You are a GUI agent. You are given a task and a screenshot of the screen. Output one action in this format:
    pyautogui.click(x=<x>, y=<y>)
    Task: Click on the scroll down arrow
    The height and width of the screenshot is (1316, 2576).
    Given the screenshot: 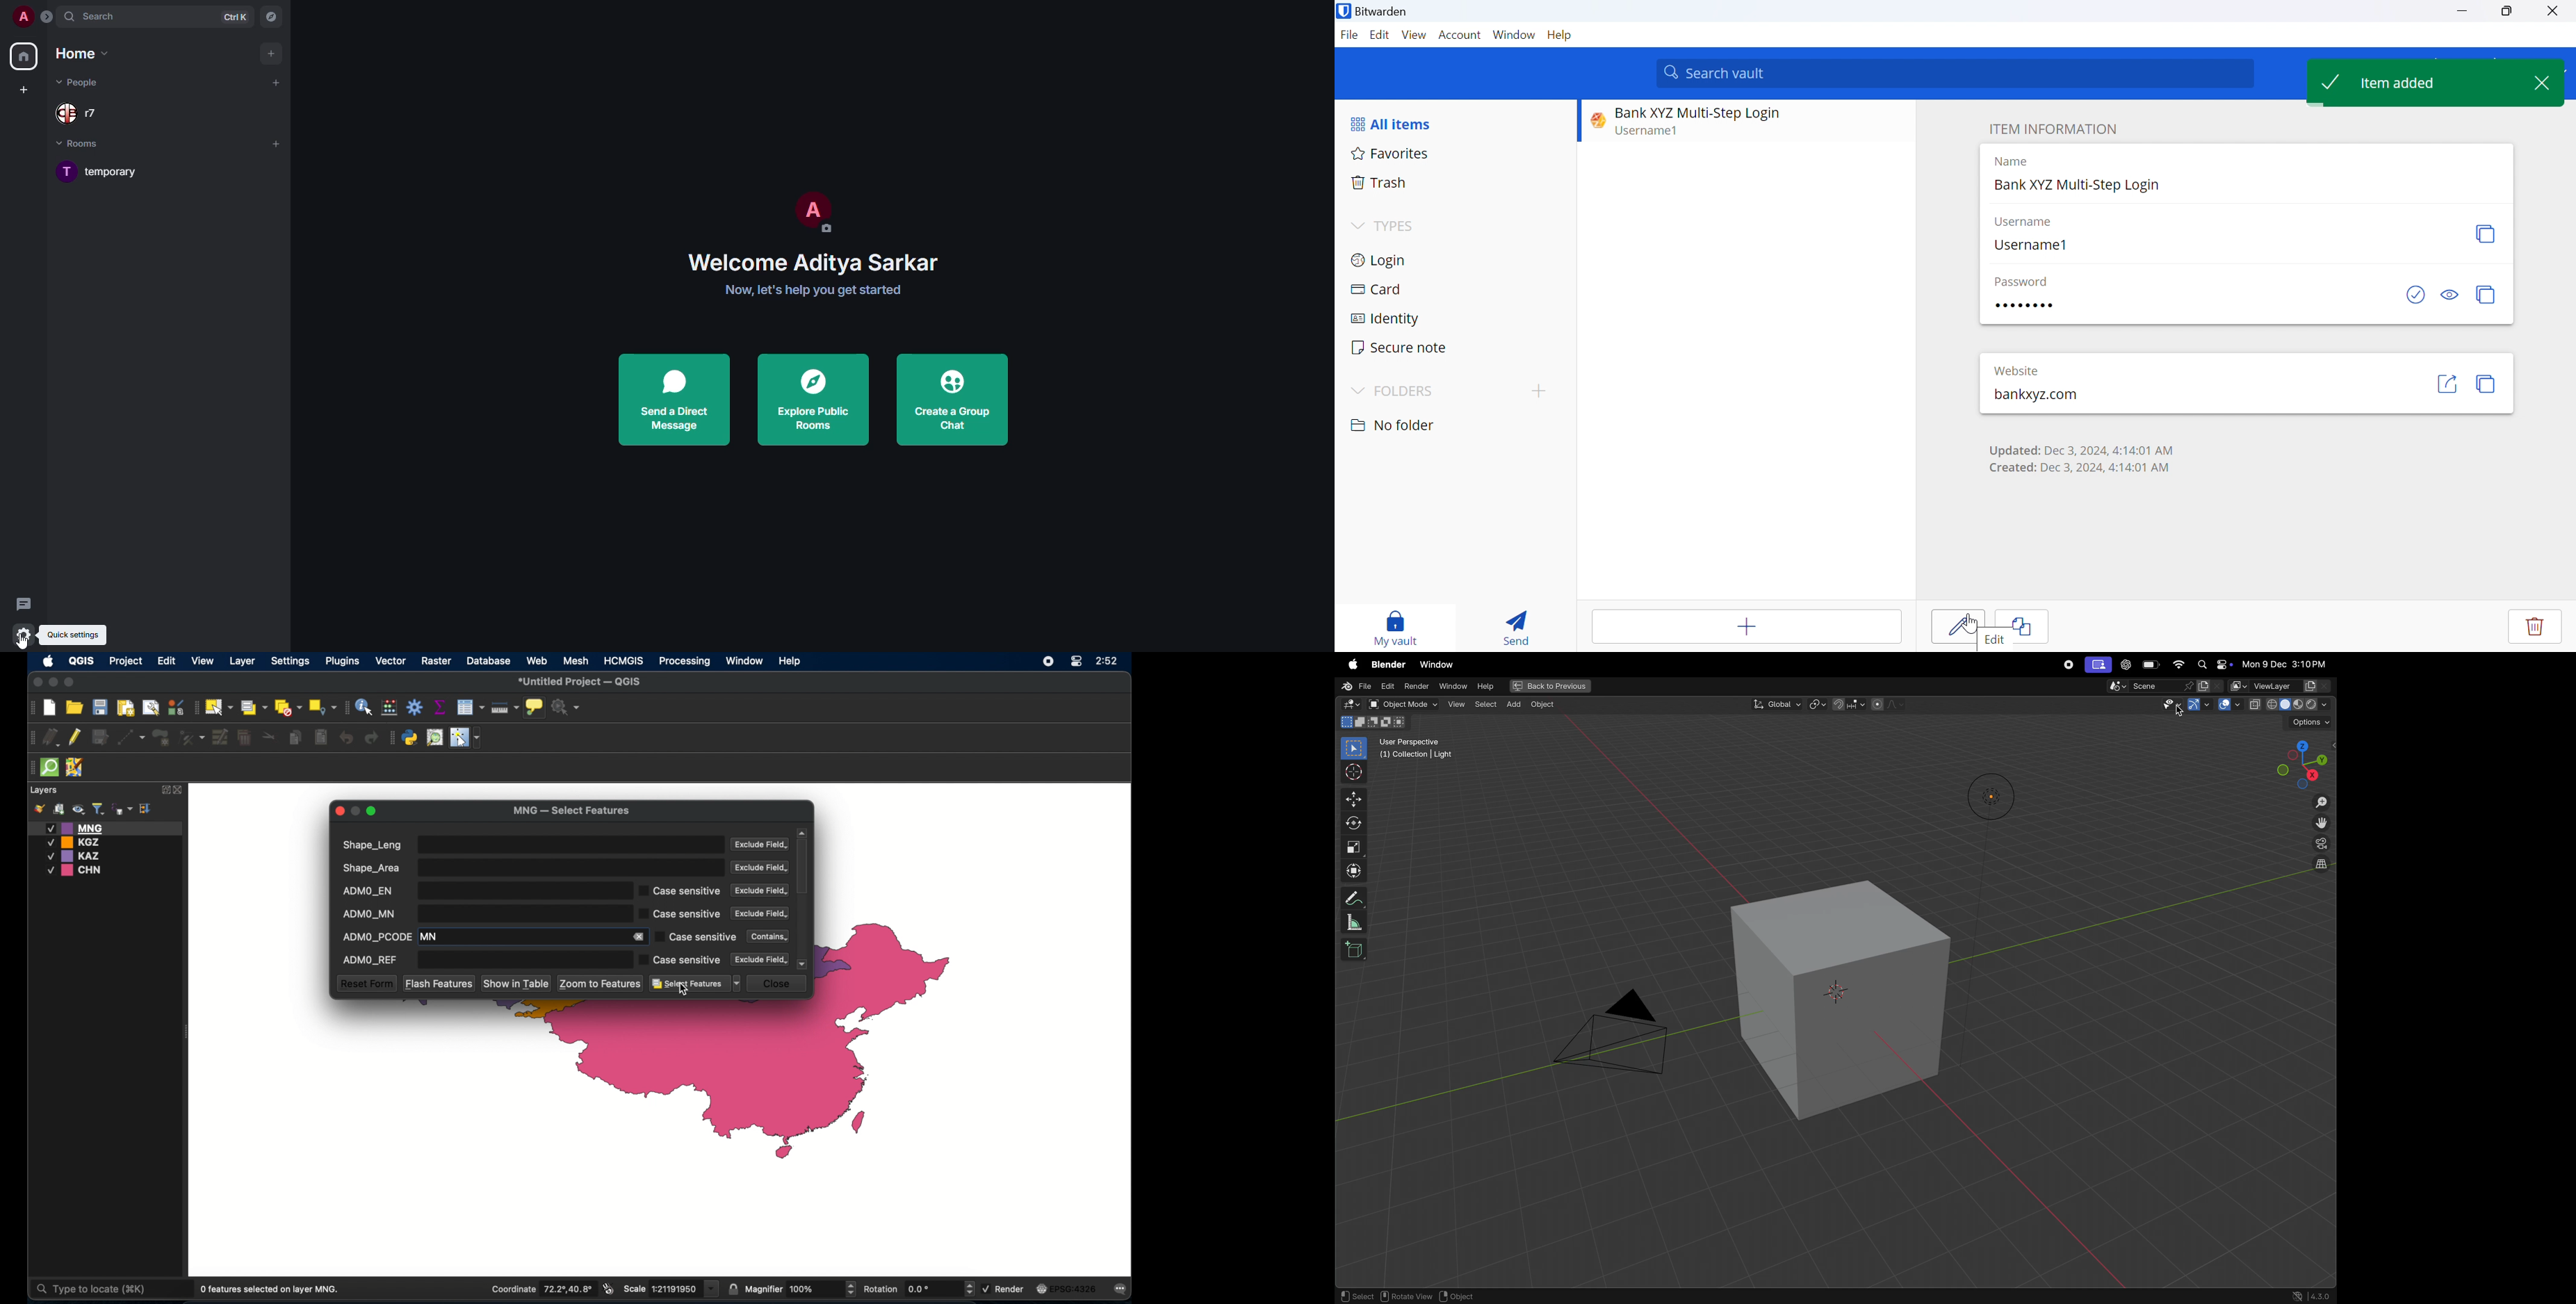 What is the action you would take?
    pyautogui.click(x=804, y=964)
    